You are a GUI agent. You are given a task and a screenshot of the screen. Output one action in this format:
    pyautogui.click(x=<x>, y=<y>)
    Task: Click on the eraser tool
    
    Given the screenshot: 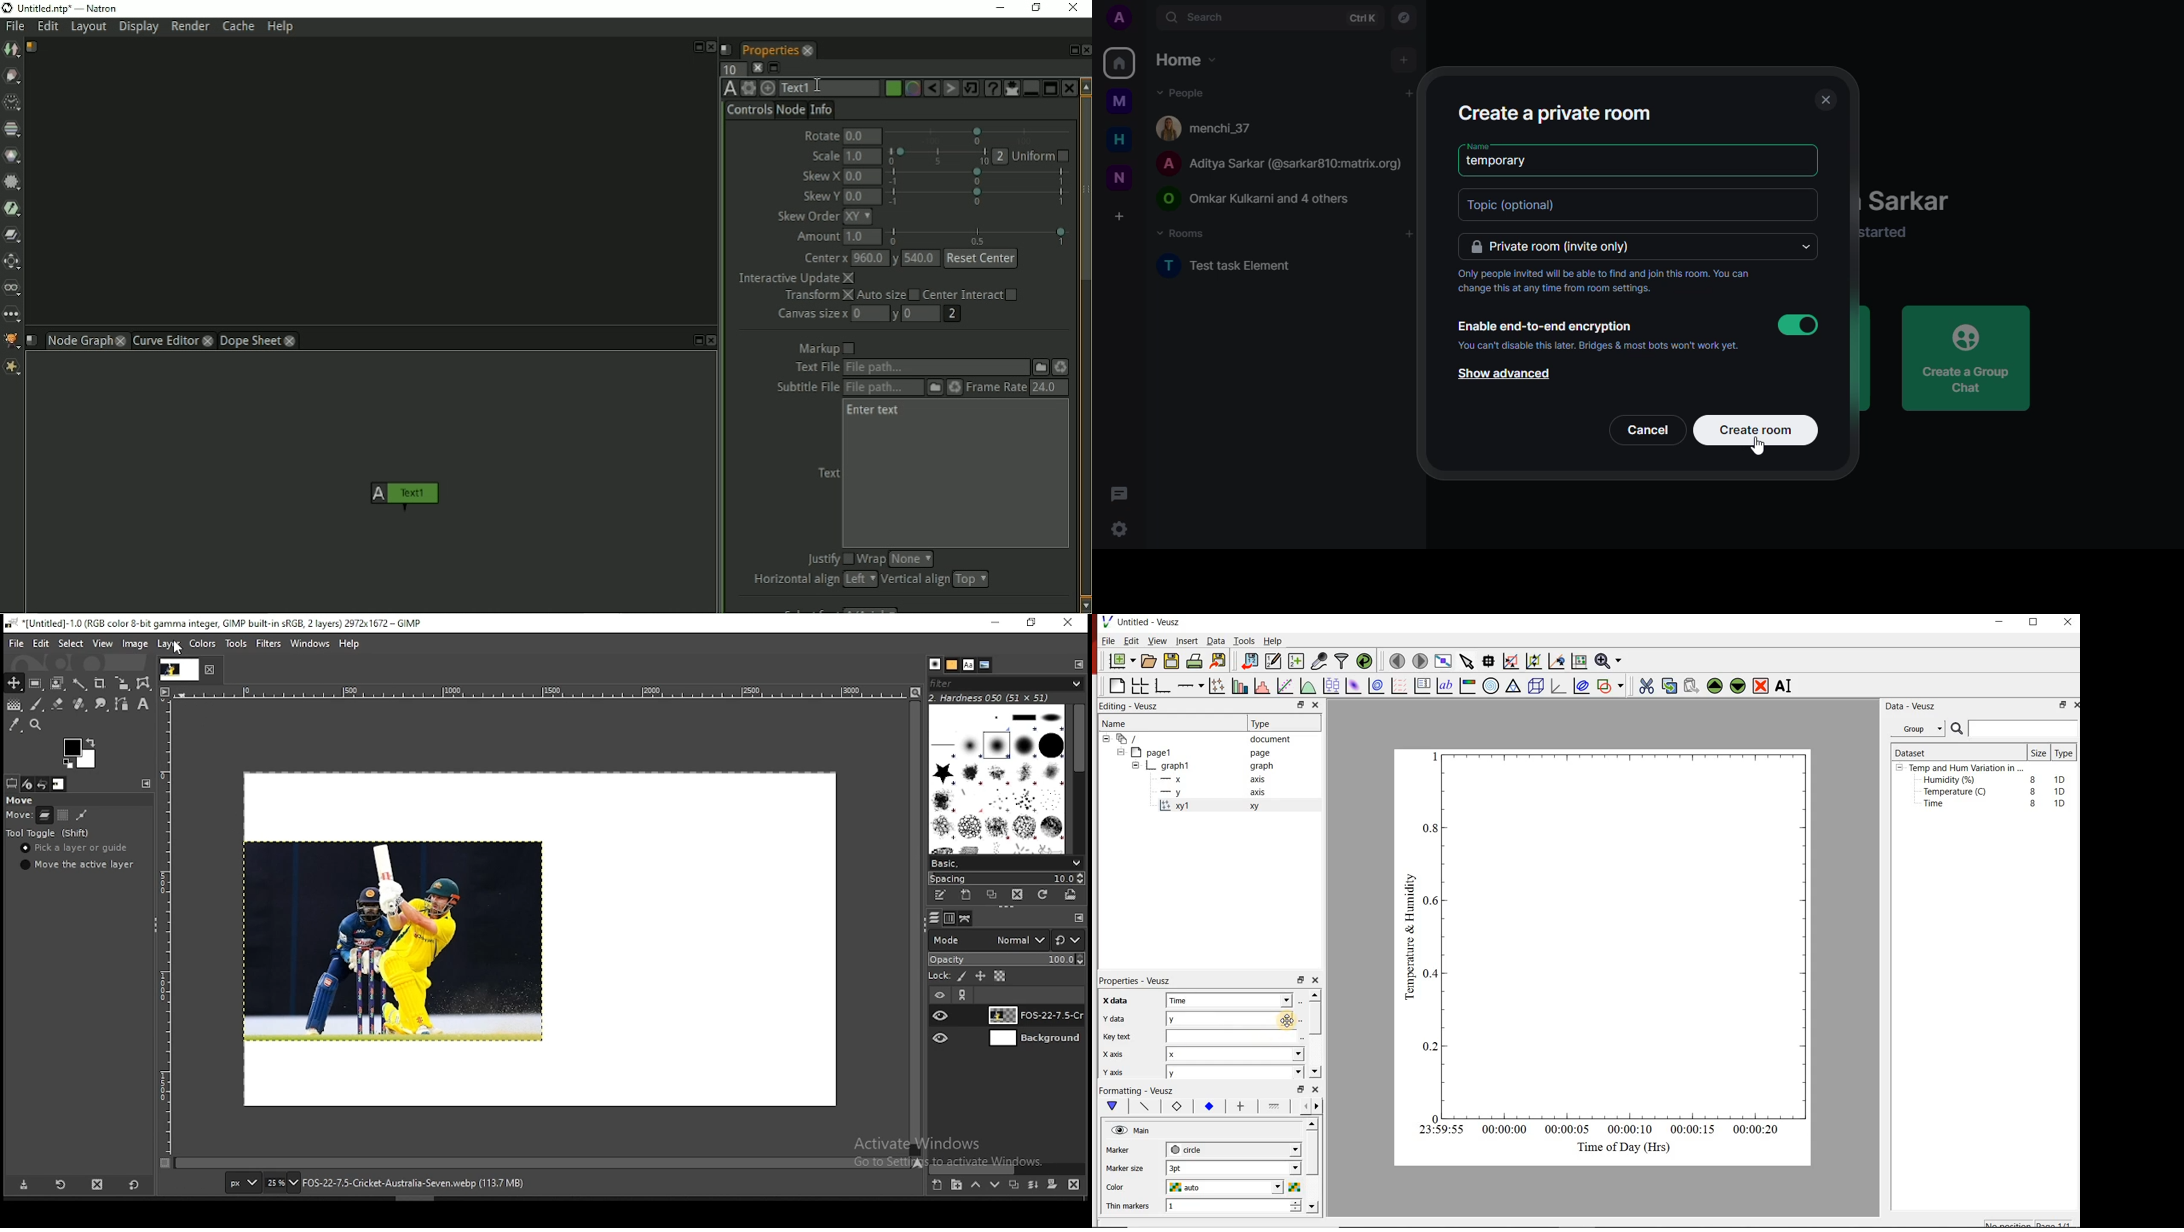 What is the action you would take?
    pyautogui.click(x=54, y=704)
    